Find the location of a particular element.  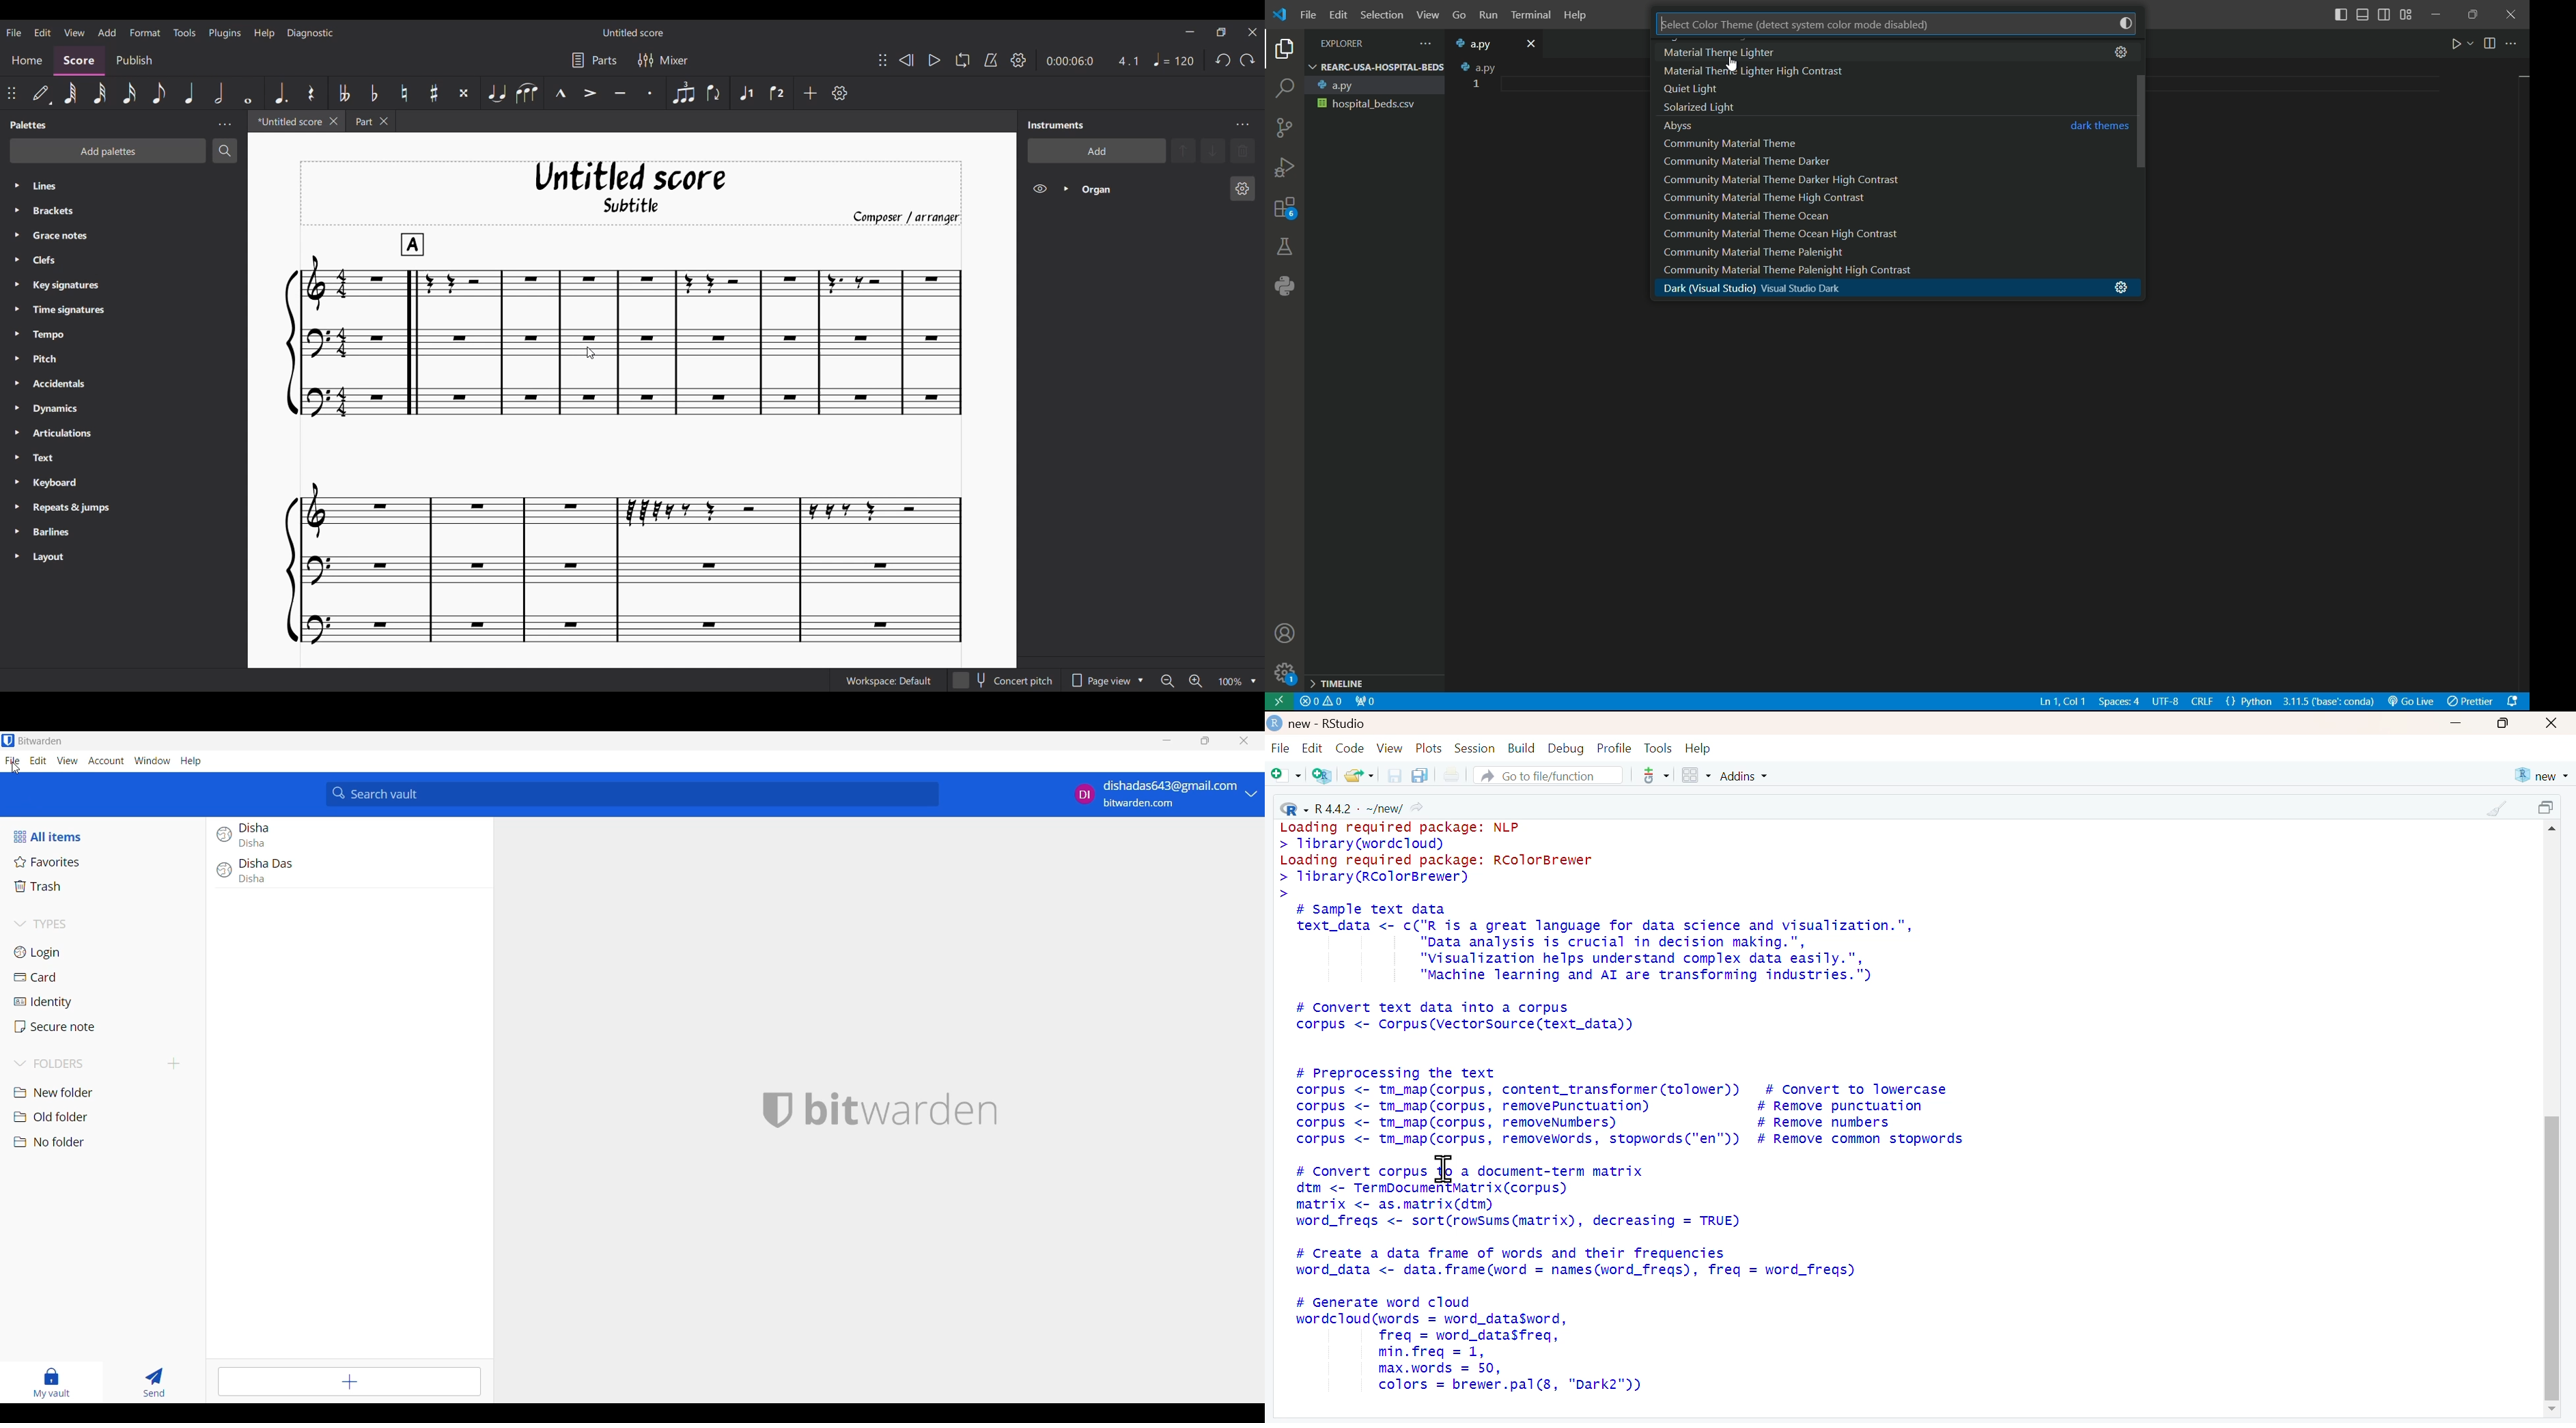

Software name is located at coordinates (40, 741).